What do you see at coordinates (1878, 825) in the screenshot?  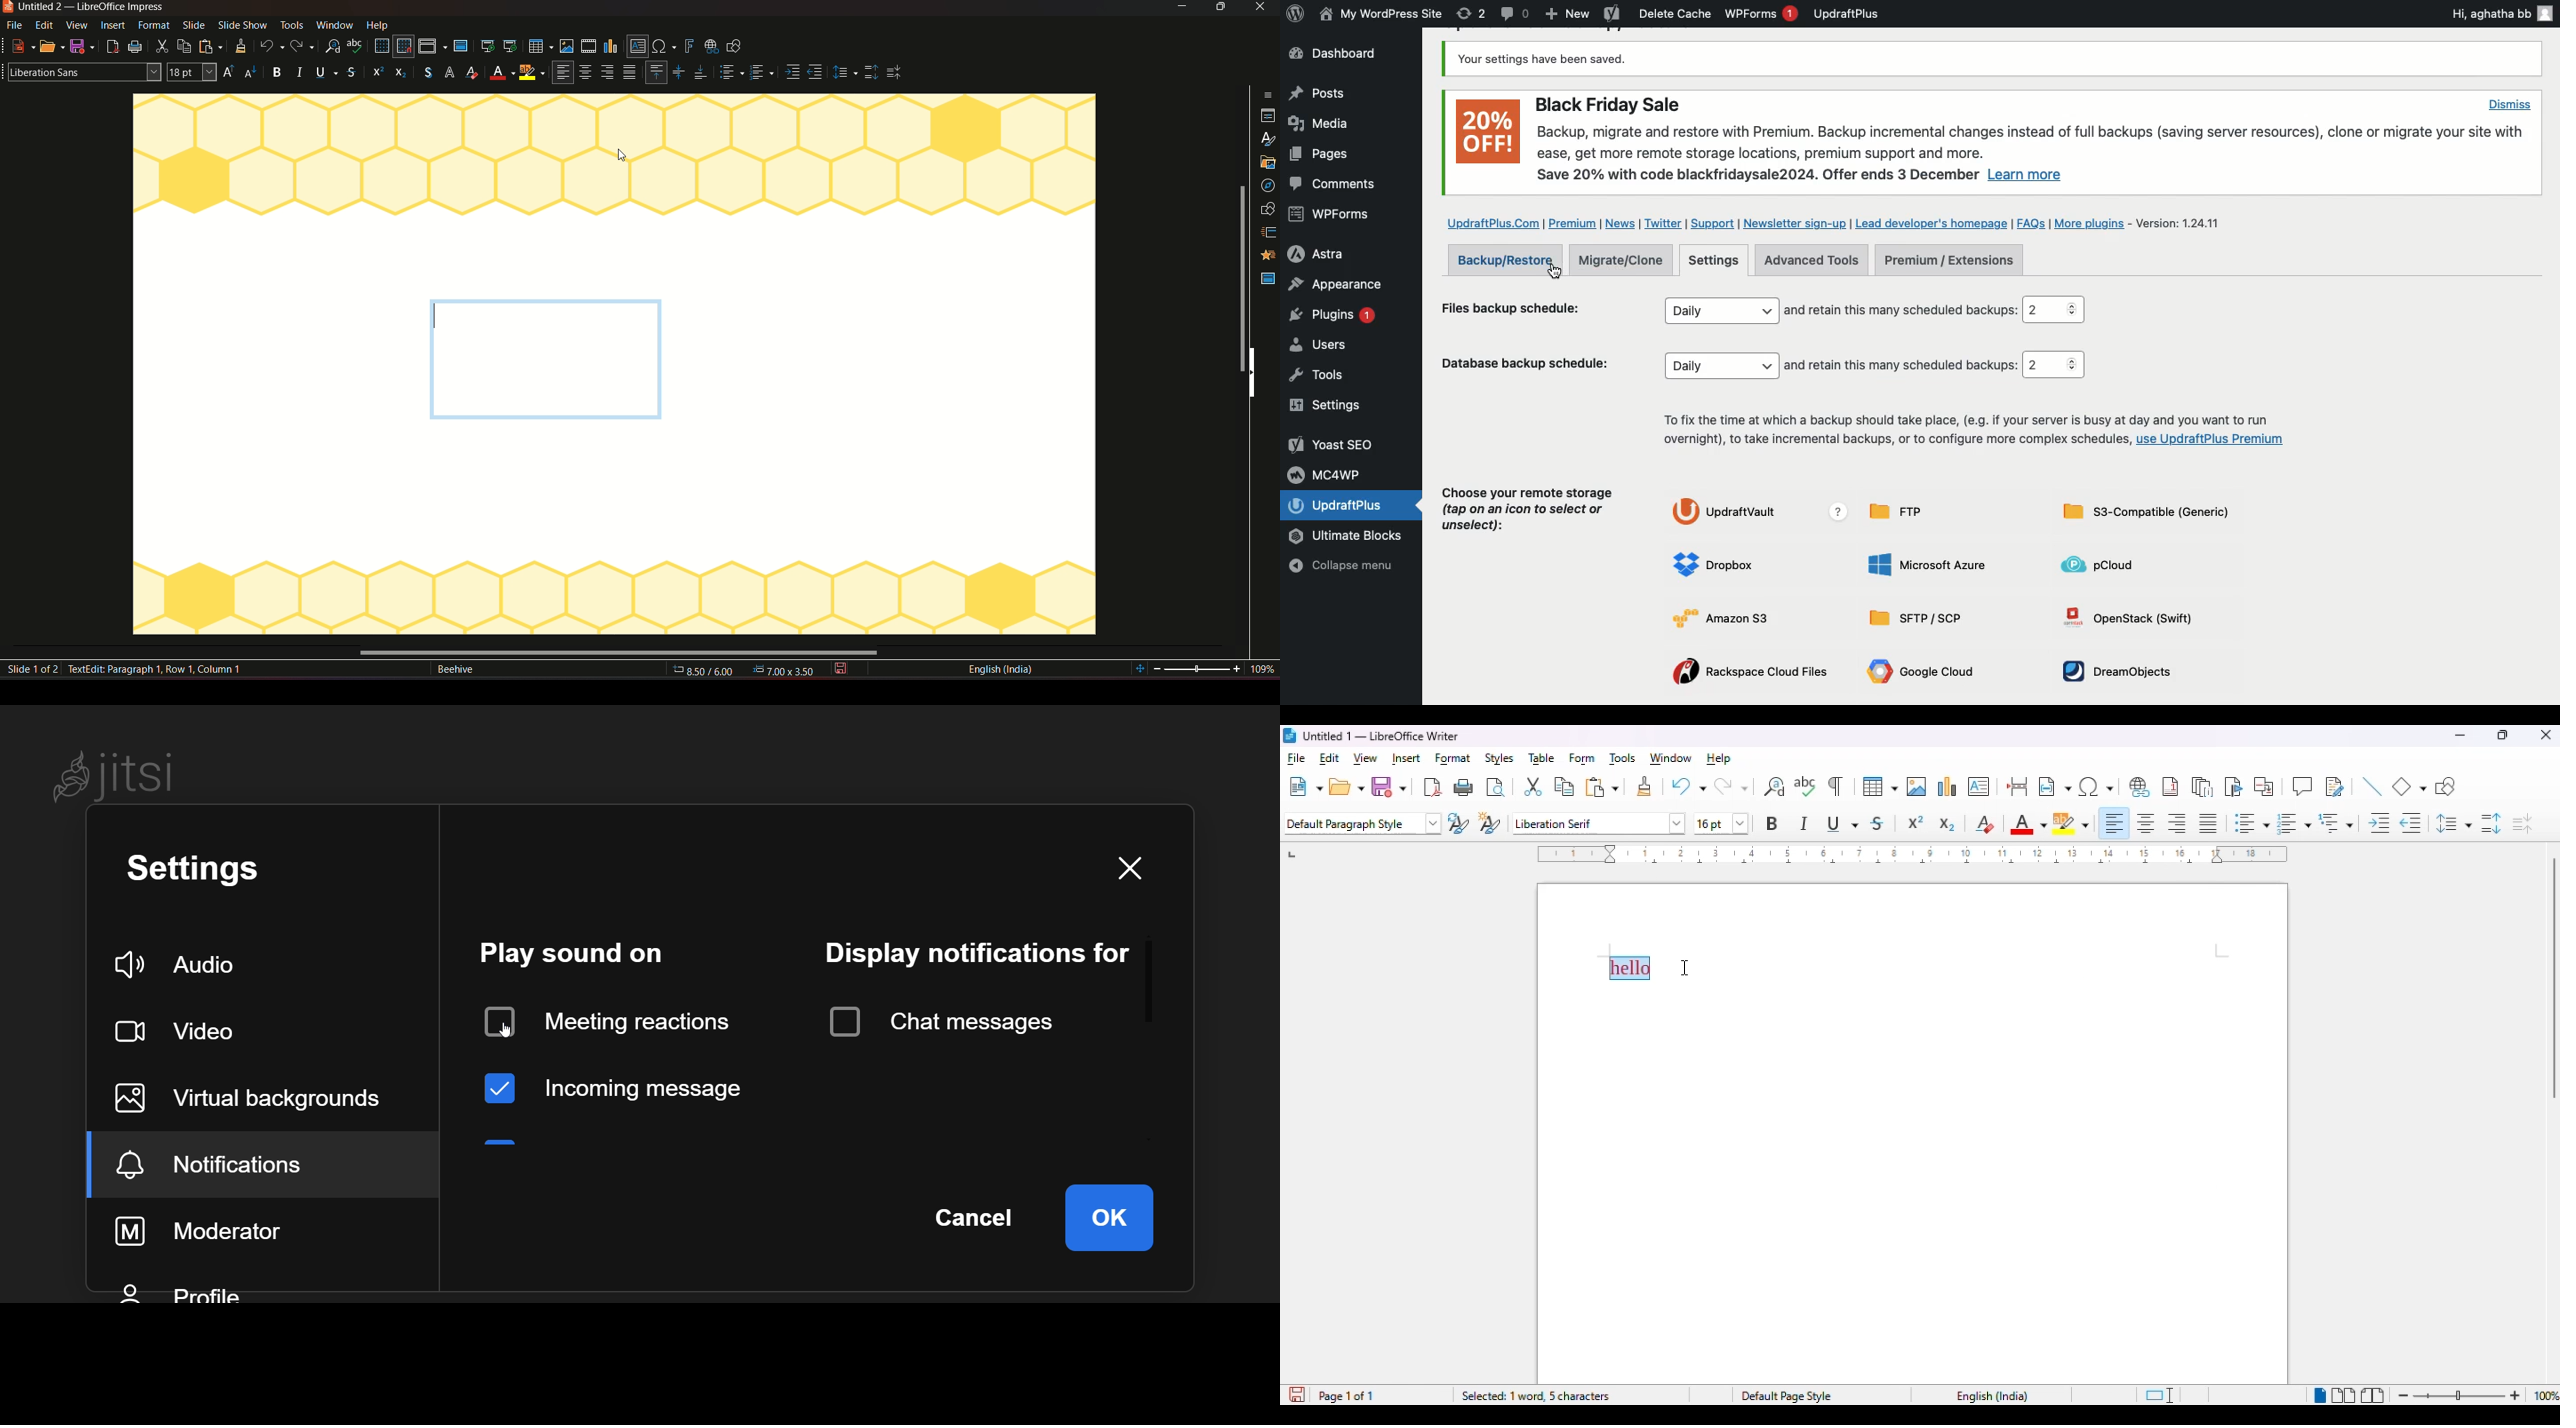 I see `strikethrough` at bounding box center [1878, 825].